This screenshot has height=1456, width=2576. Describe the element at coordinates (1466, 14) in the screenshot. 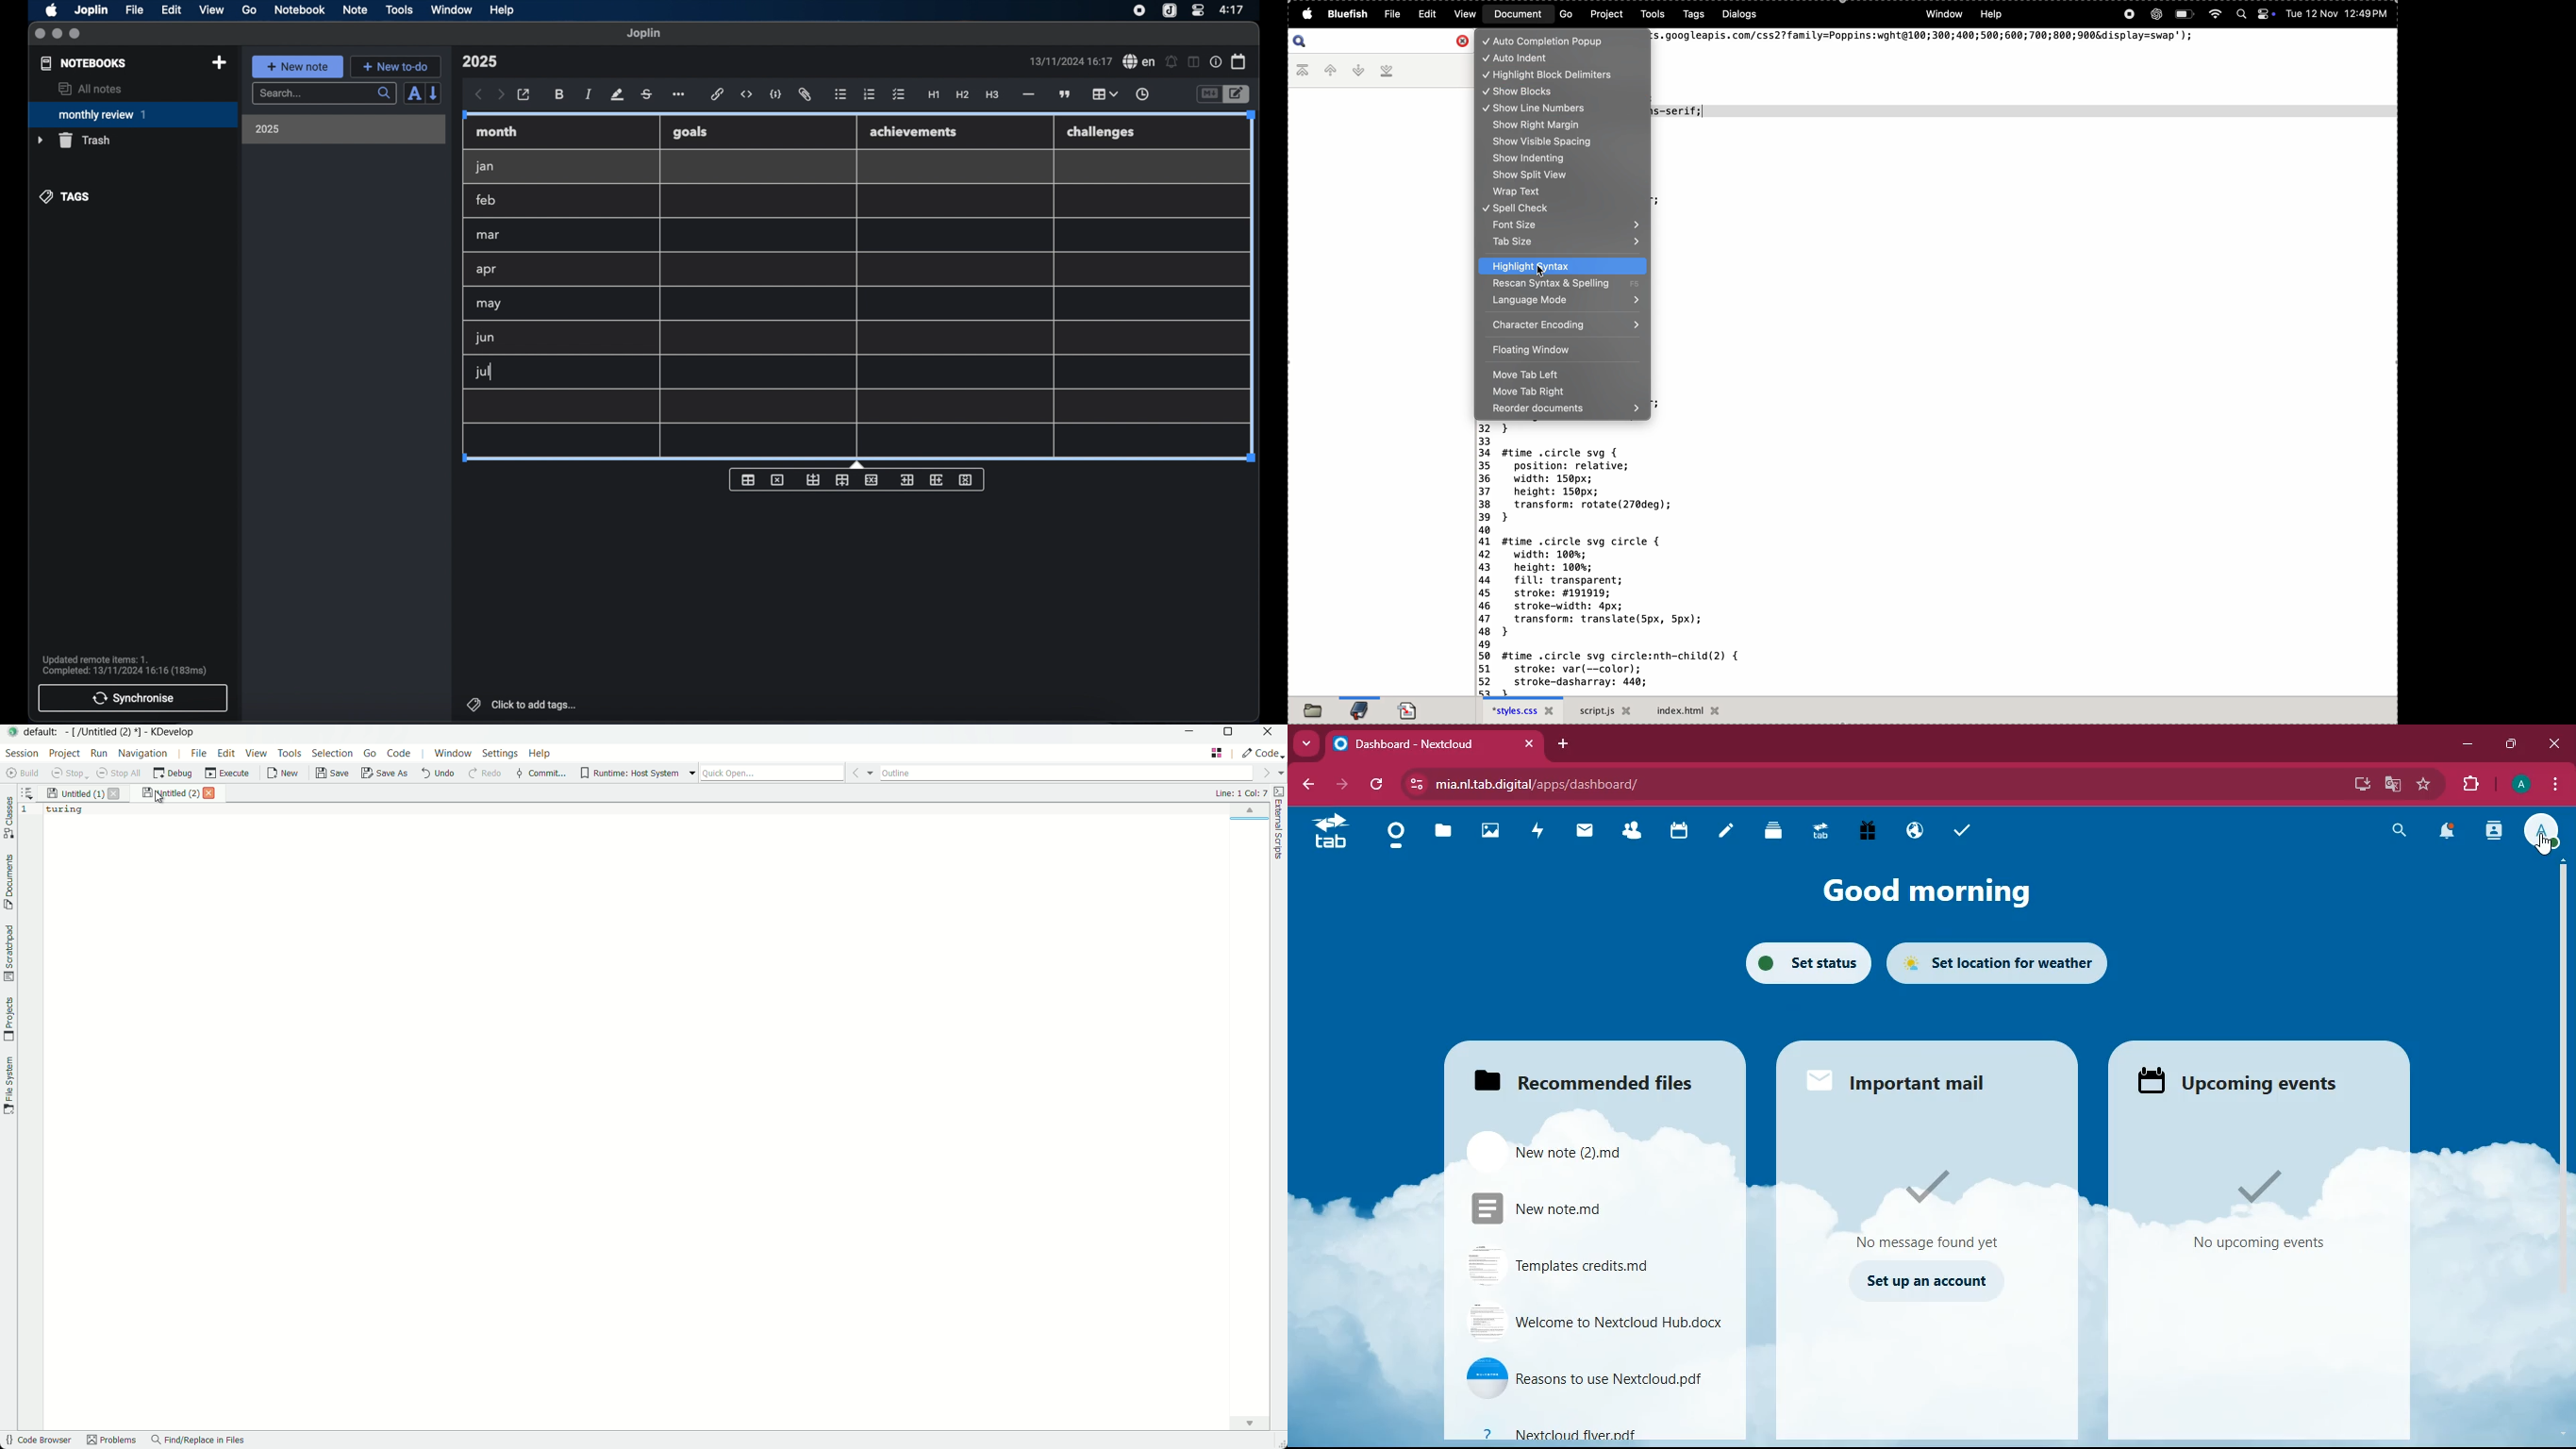

I see `view` at that location.